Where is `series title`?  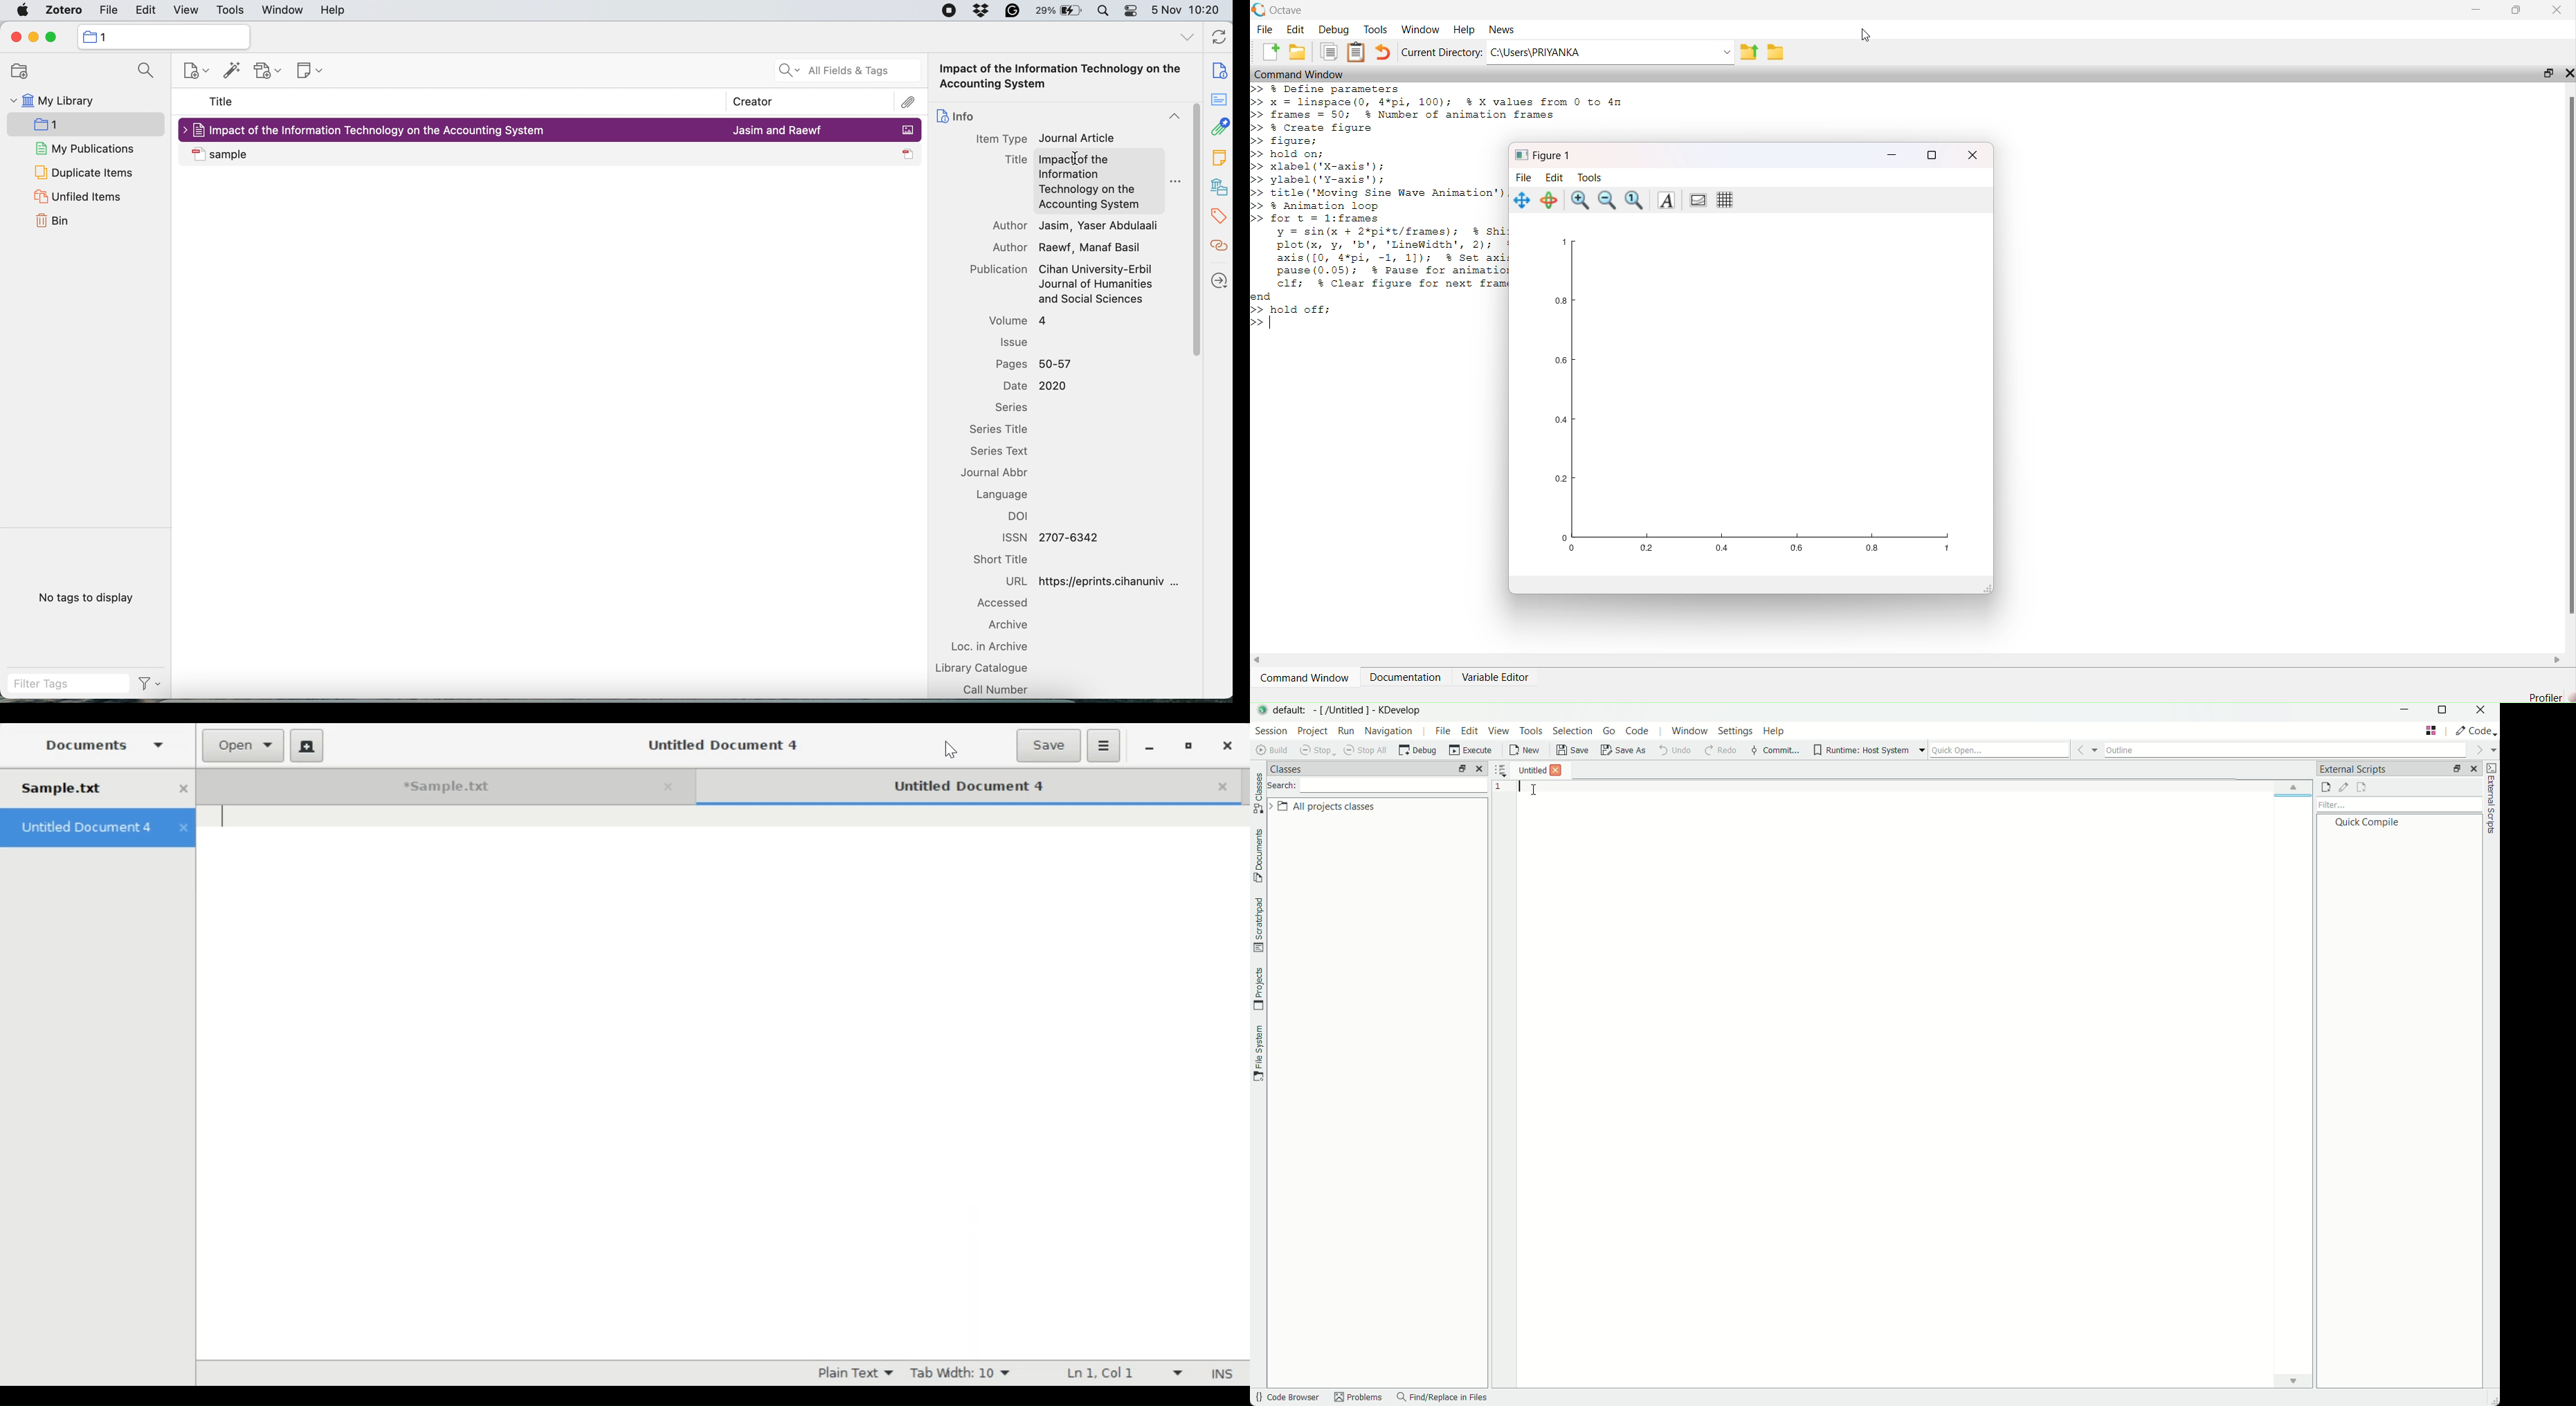
series title is located at coordinates (1002, 431).